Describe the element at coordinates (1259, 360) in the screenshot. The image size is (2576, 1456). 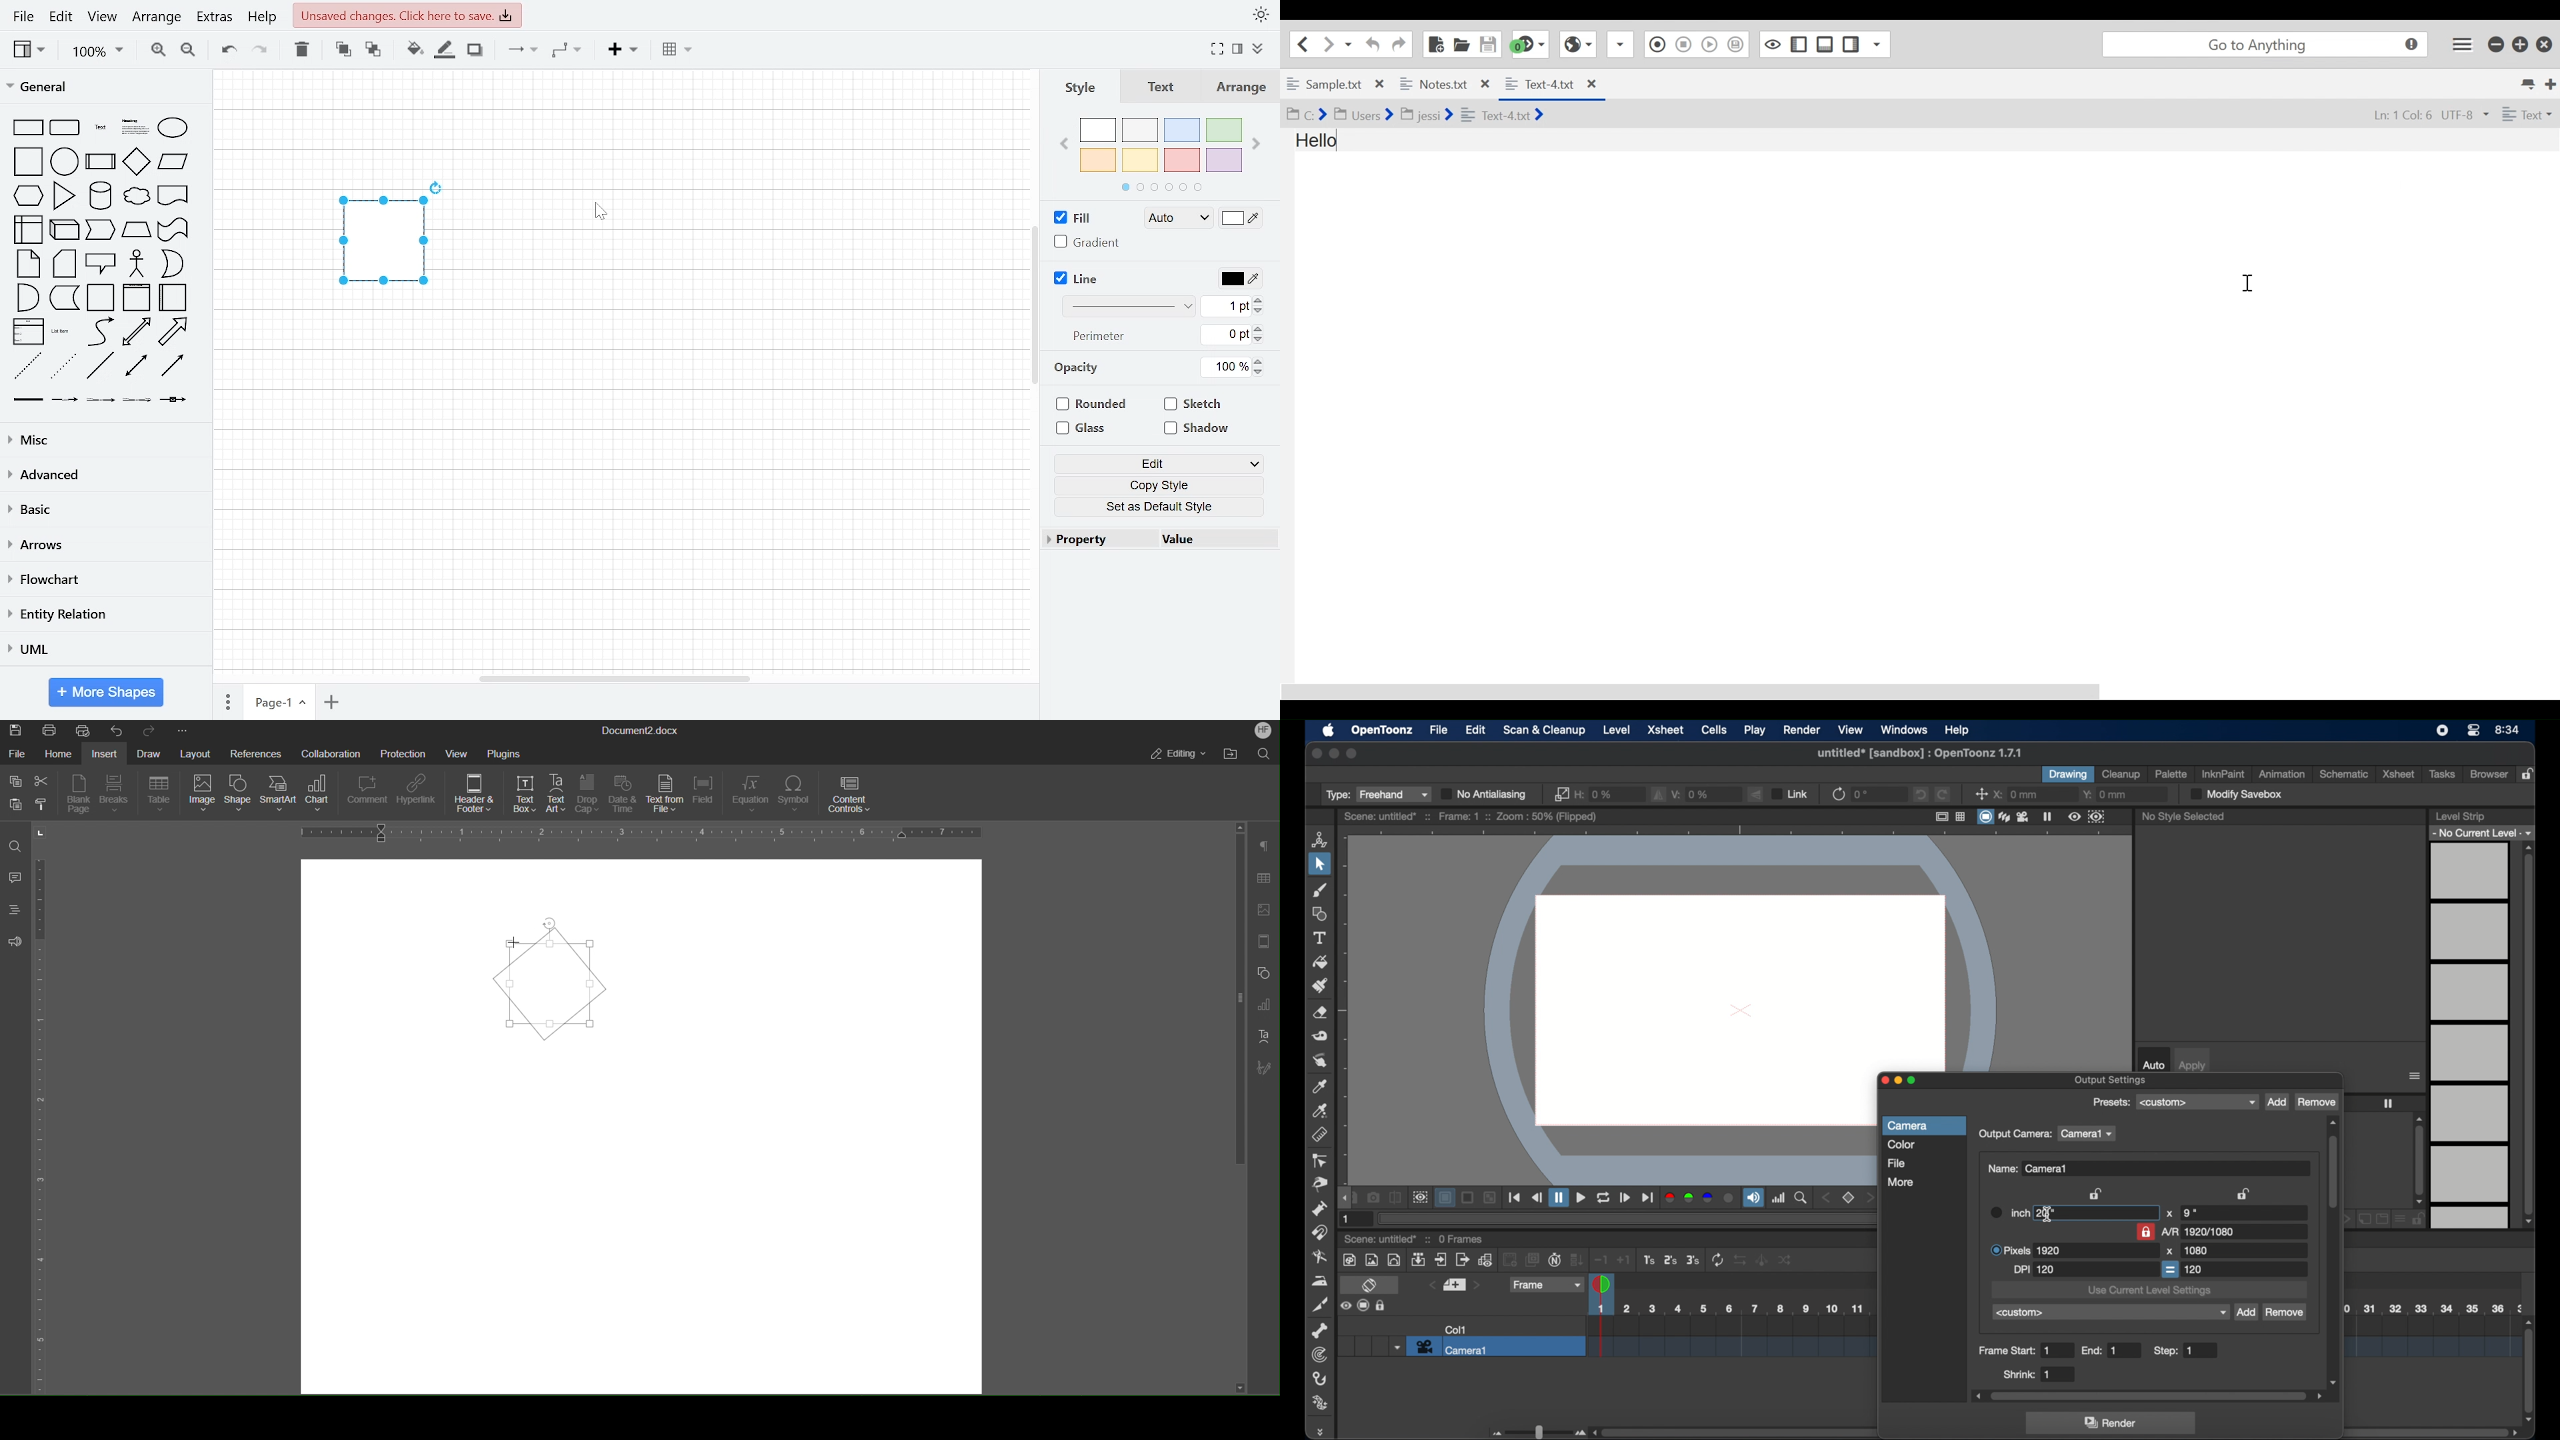
I see `increase opacity` at that location.